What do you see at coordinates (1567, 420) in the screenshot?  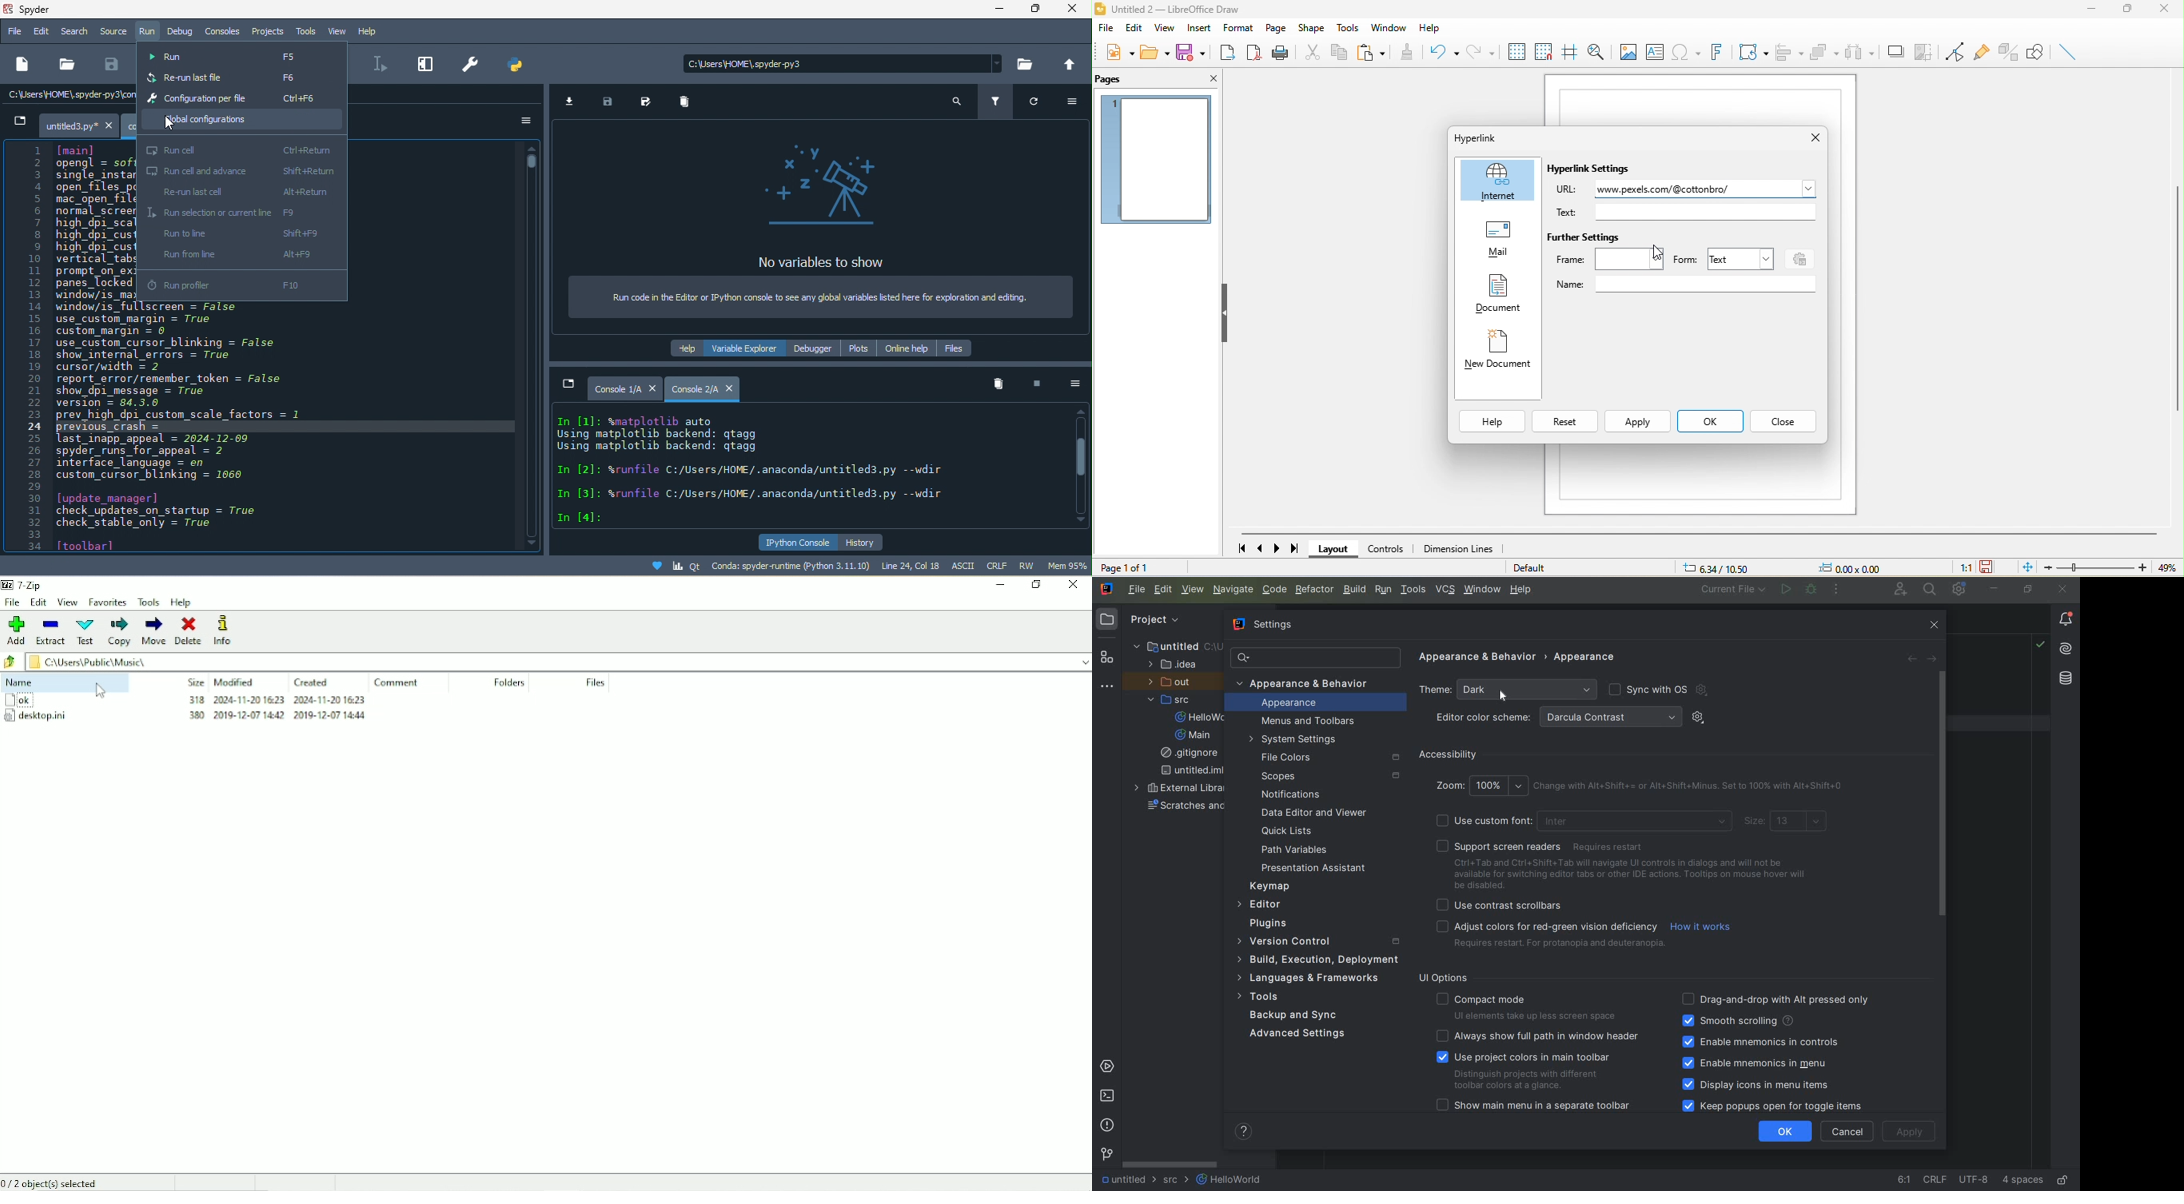 I see `reset` at bounding box center [1567, 420].